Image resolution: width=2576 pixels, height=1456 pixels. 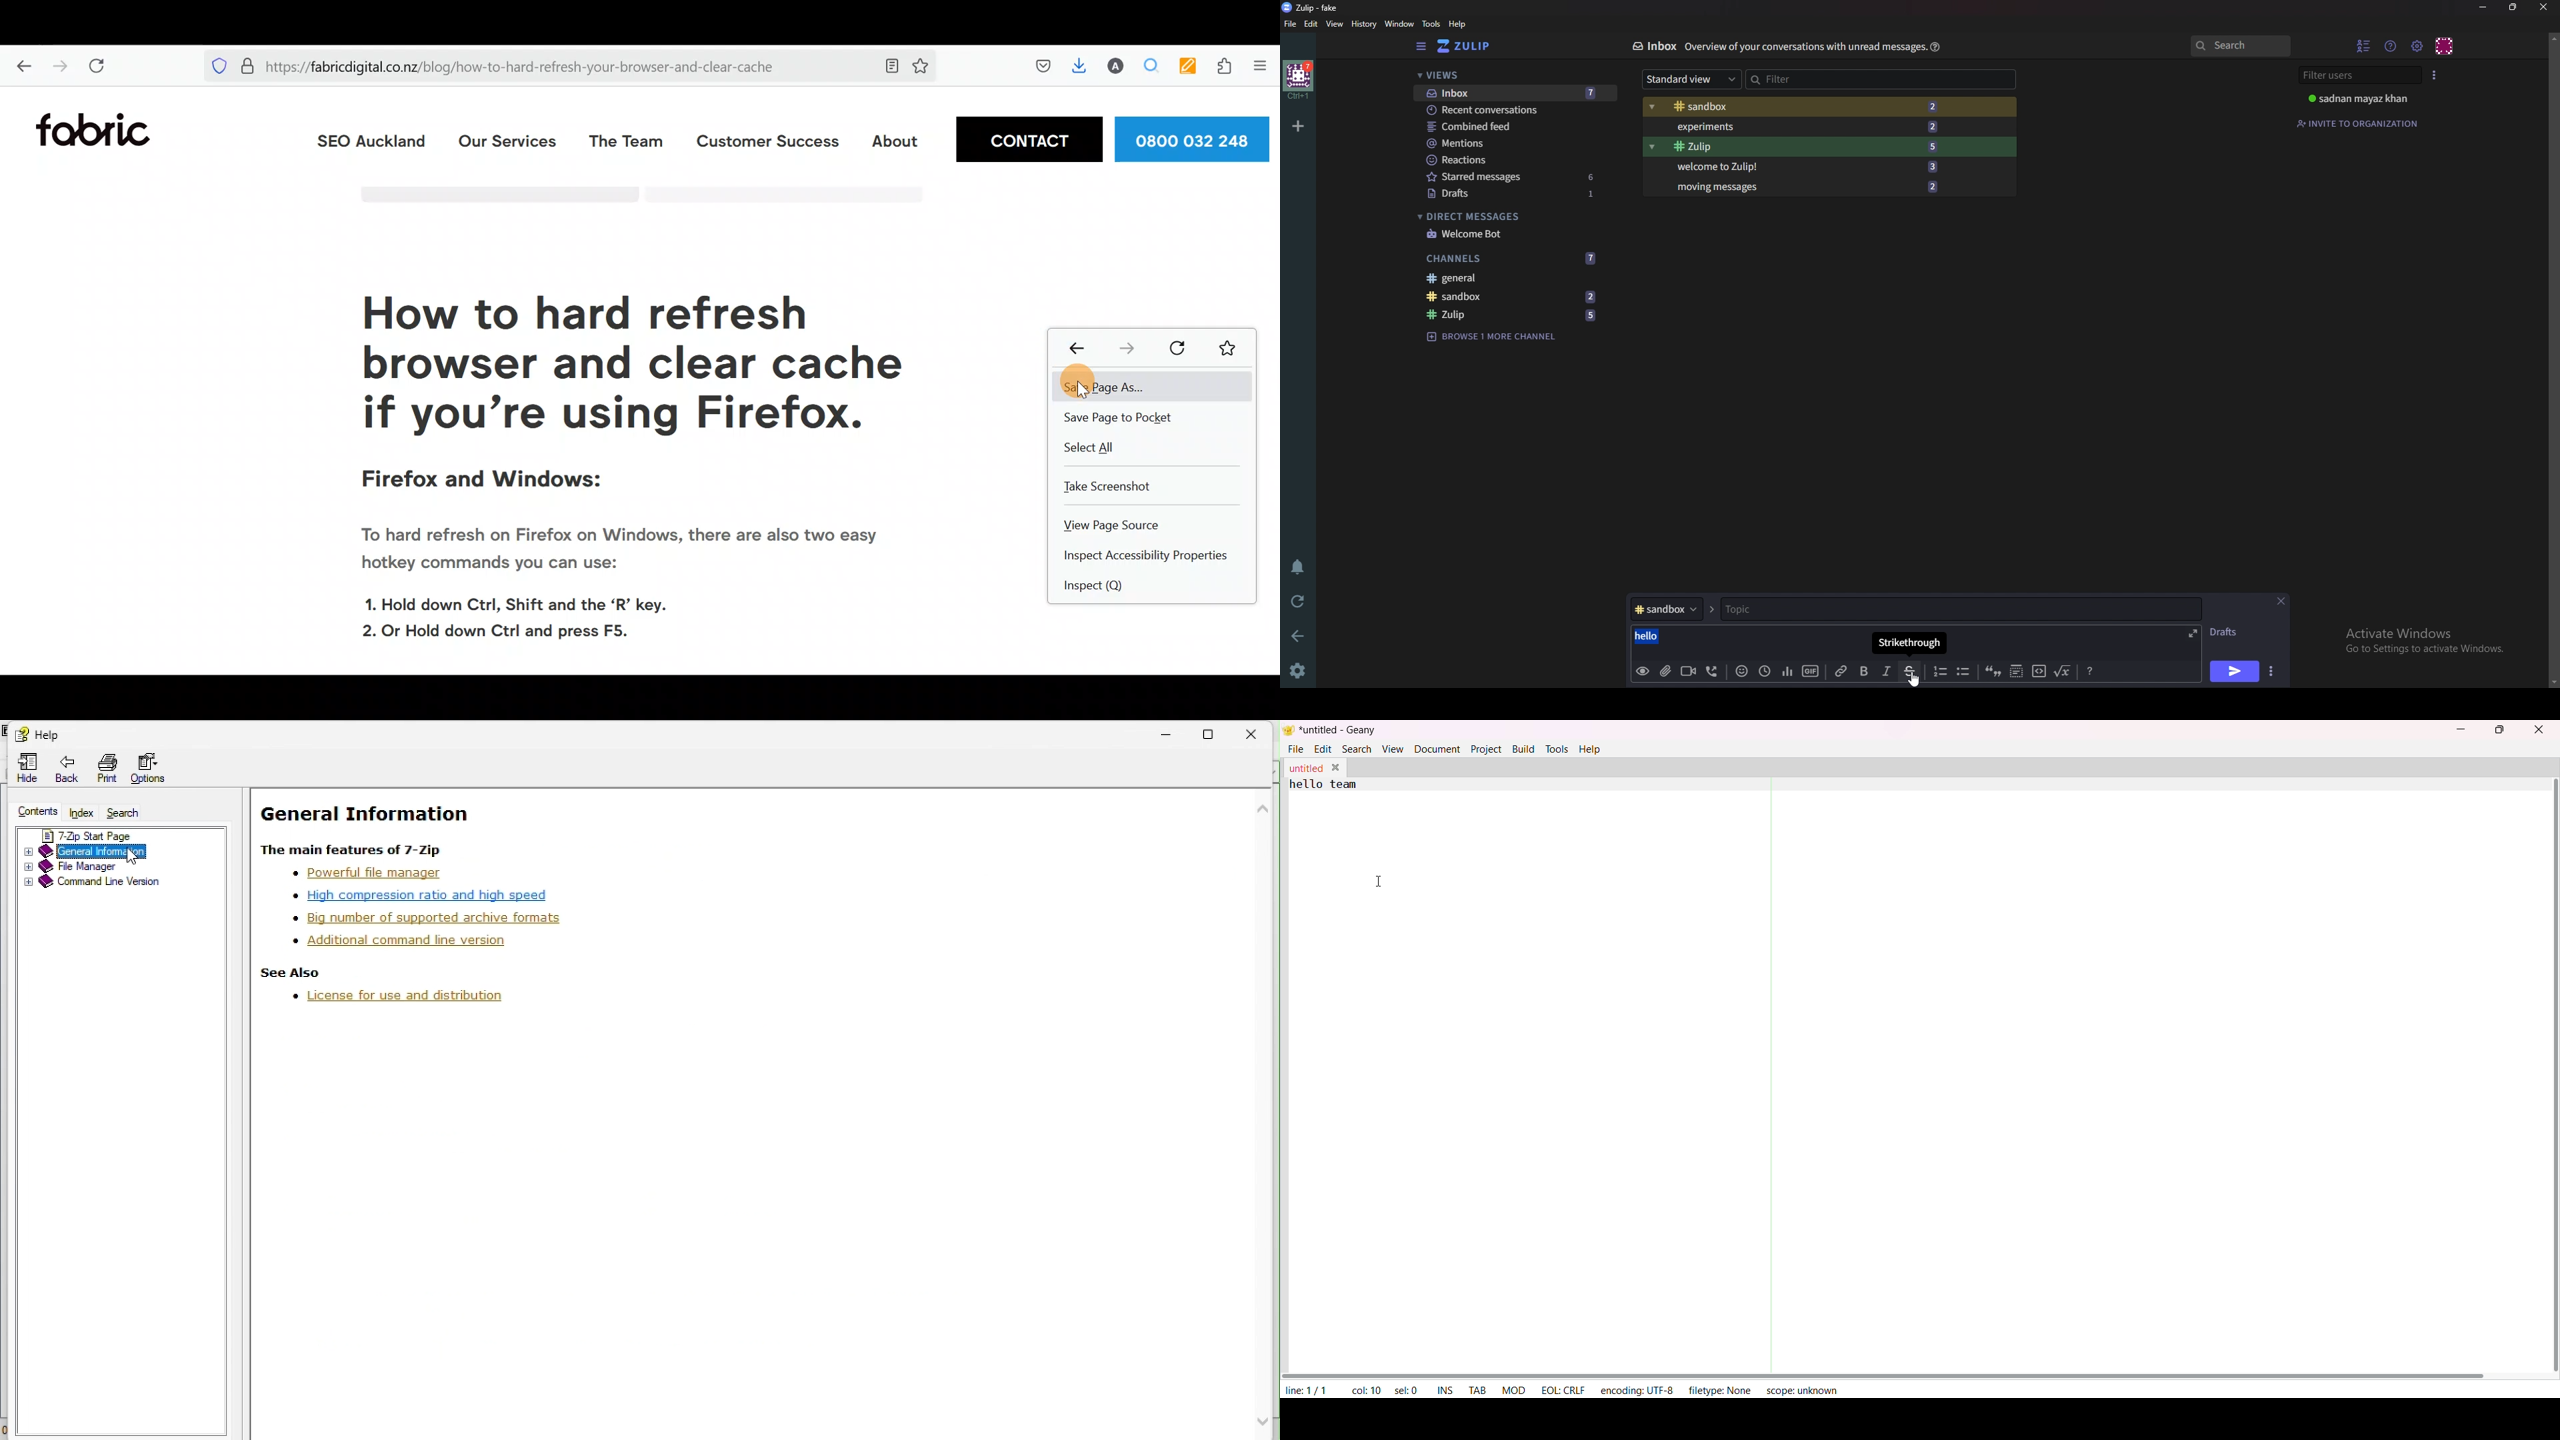 What do you see at coordinates (1517, 277) in the screenshot?
I see `General` at bounding box center [1517, 277].